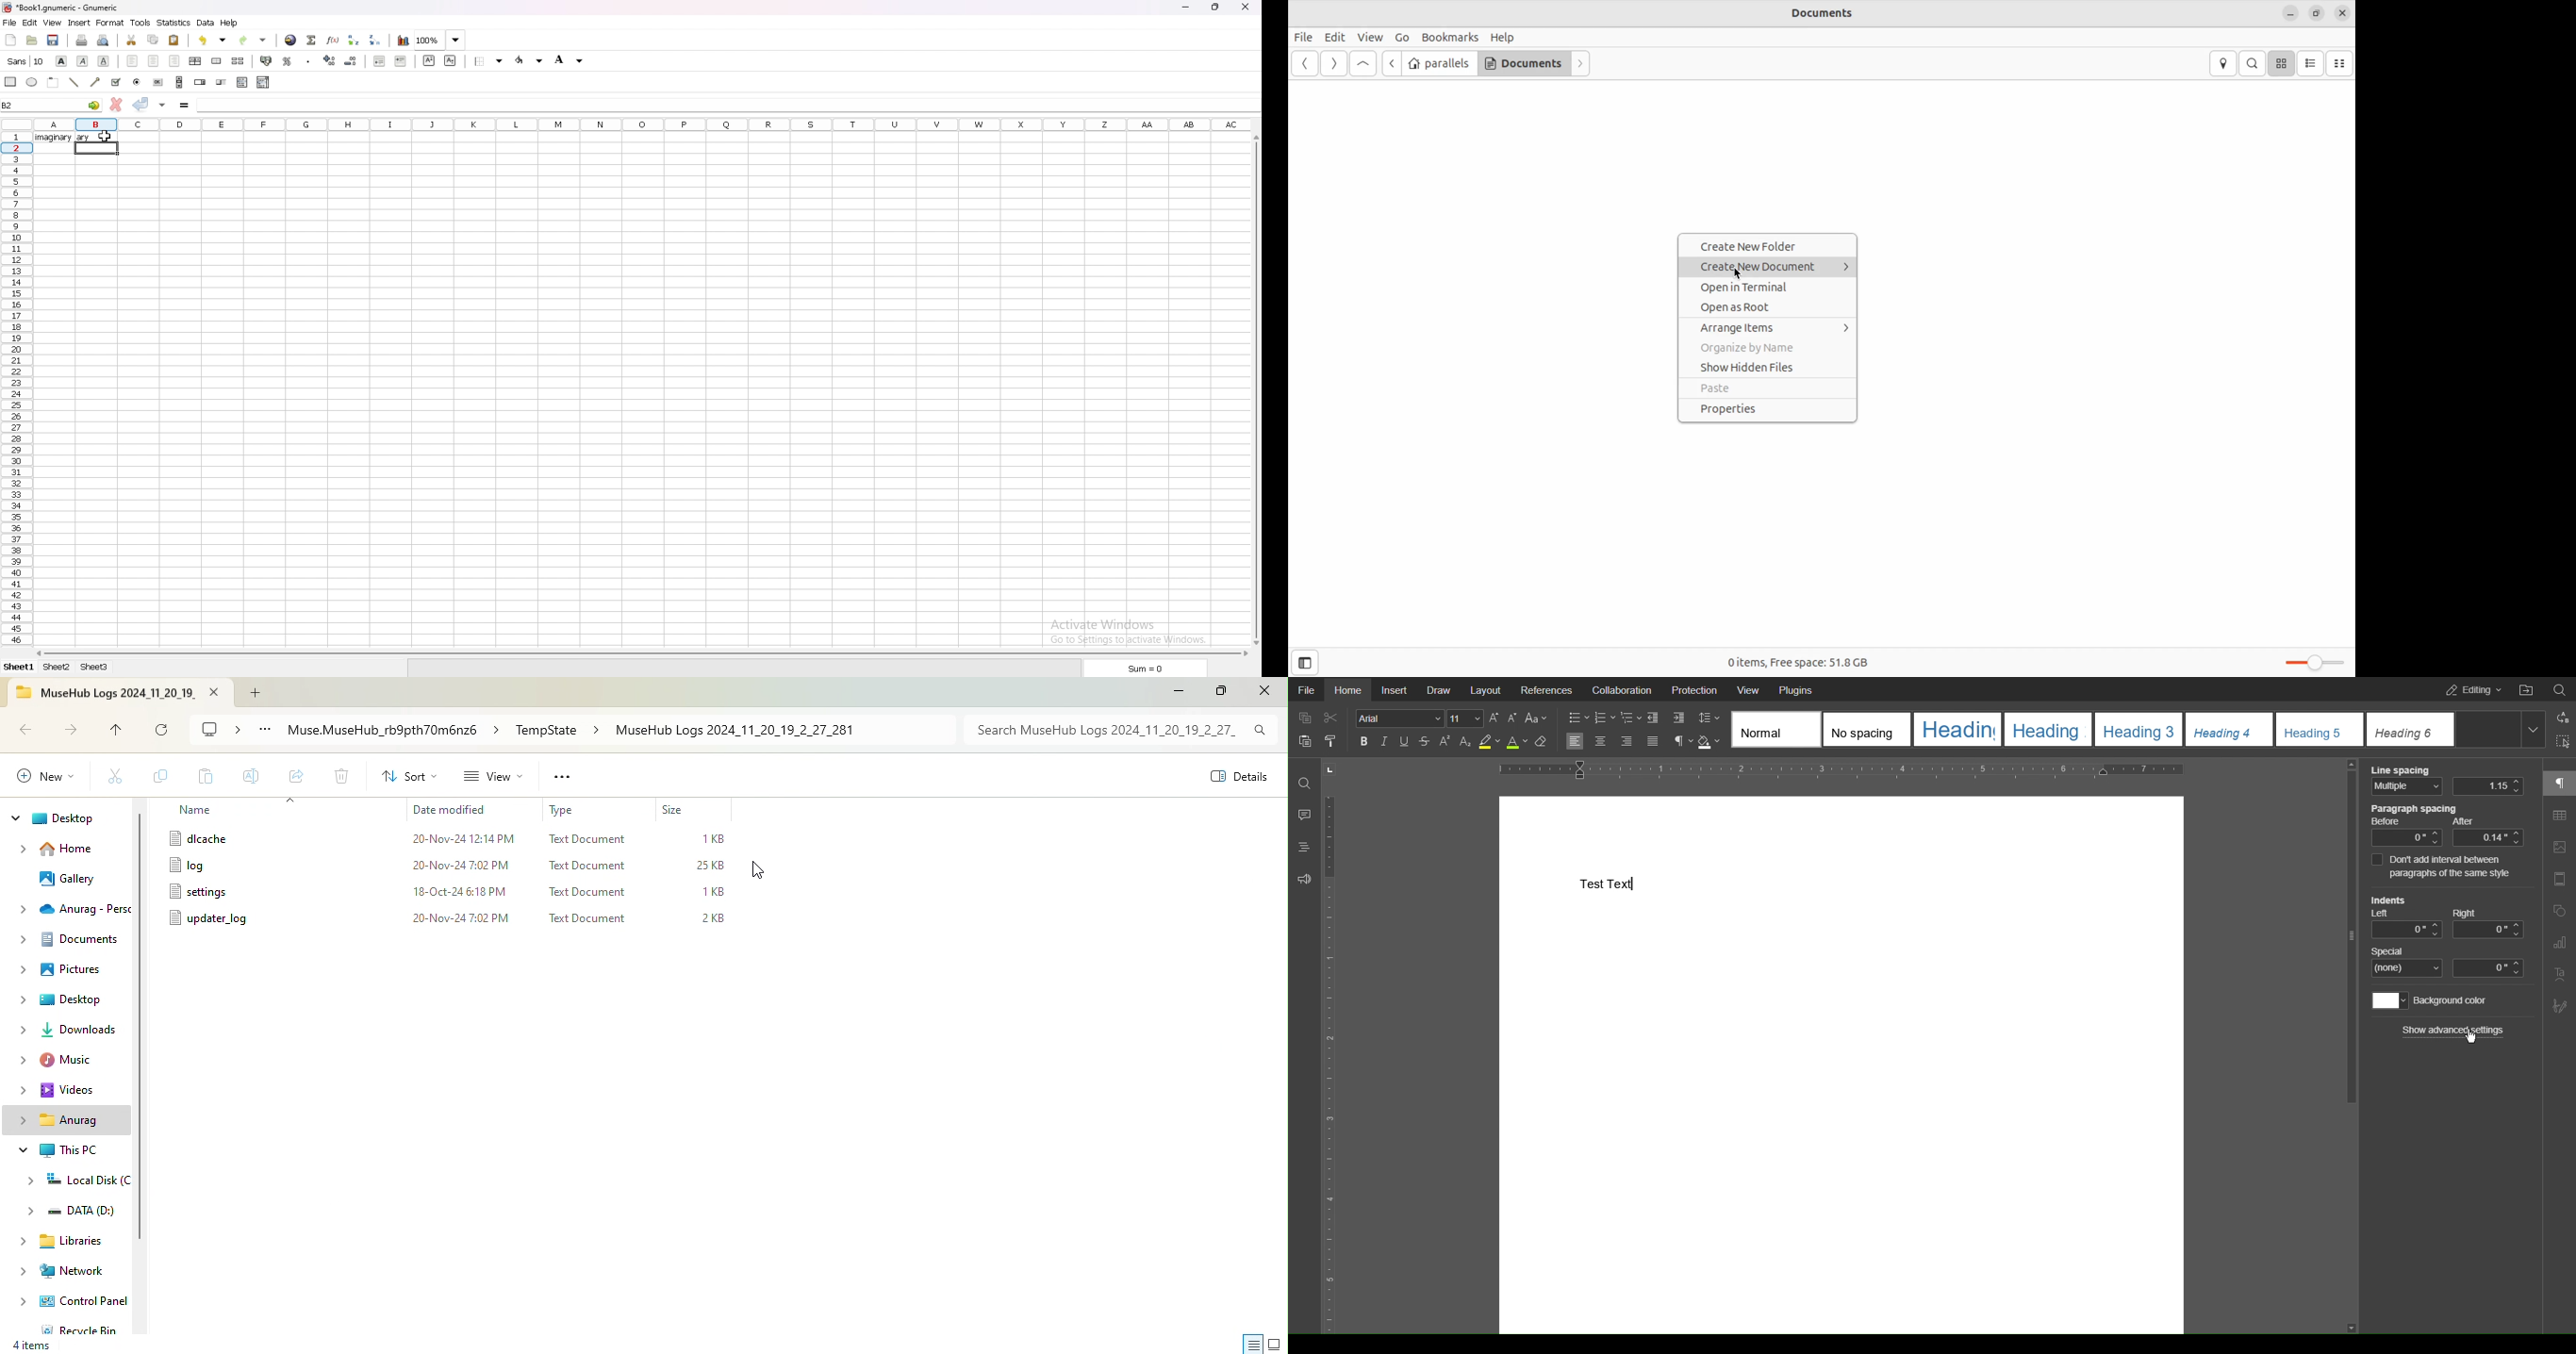  What do you see at coordinates (2560, 975) in the screenshot?
I see `Text Art` at bounding box center [2560, 975].